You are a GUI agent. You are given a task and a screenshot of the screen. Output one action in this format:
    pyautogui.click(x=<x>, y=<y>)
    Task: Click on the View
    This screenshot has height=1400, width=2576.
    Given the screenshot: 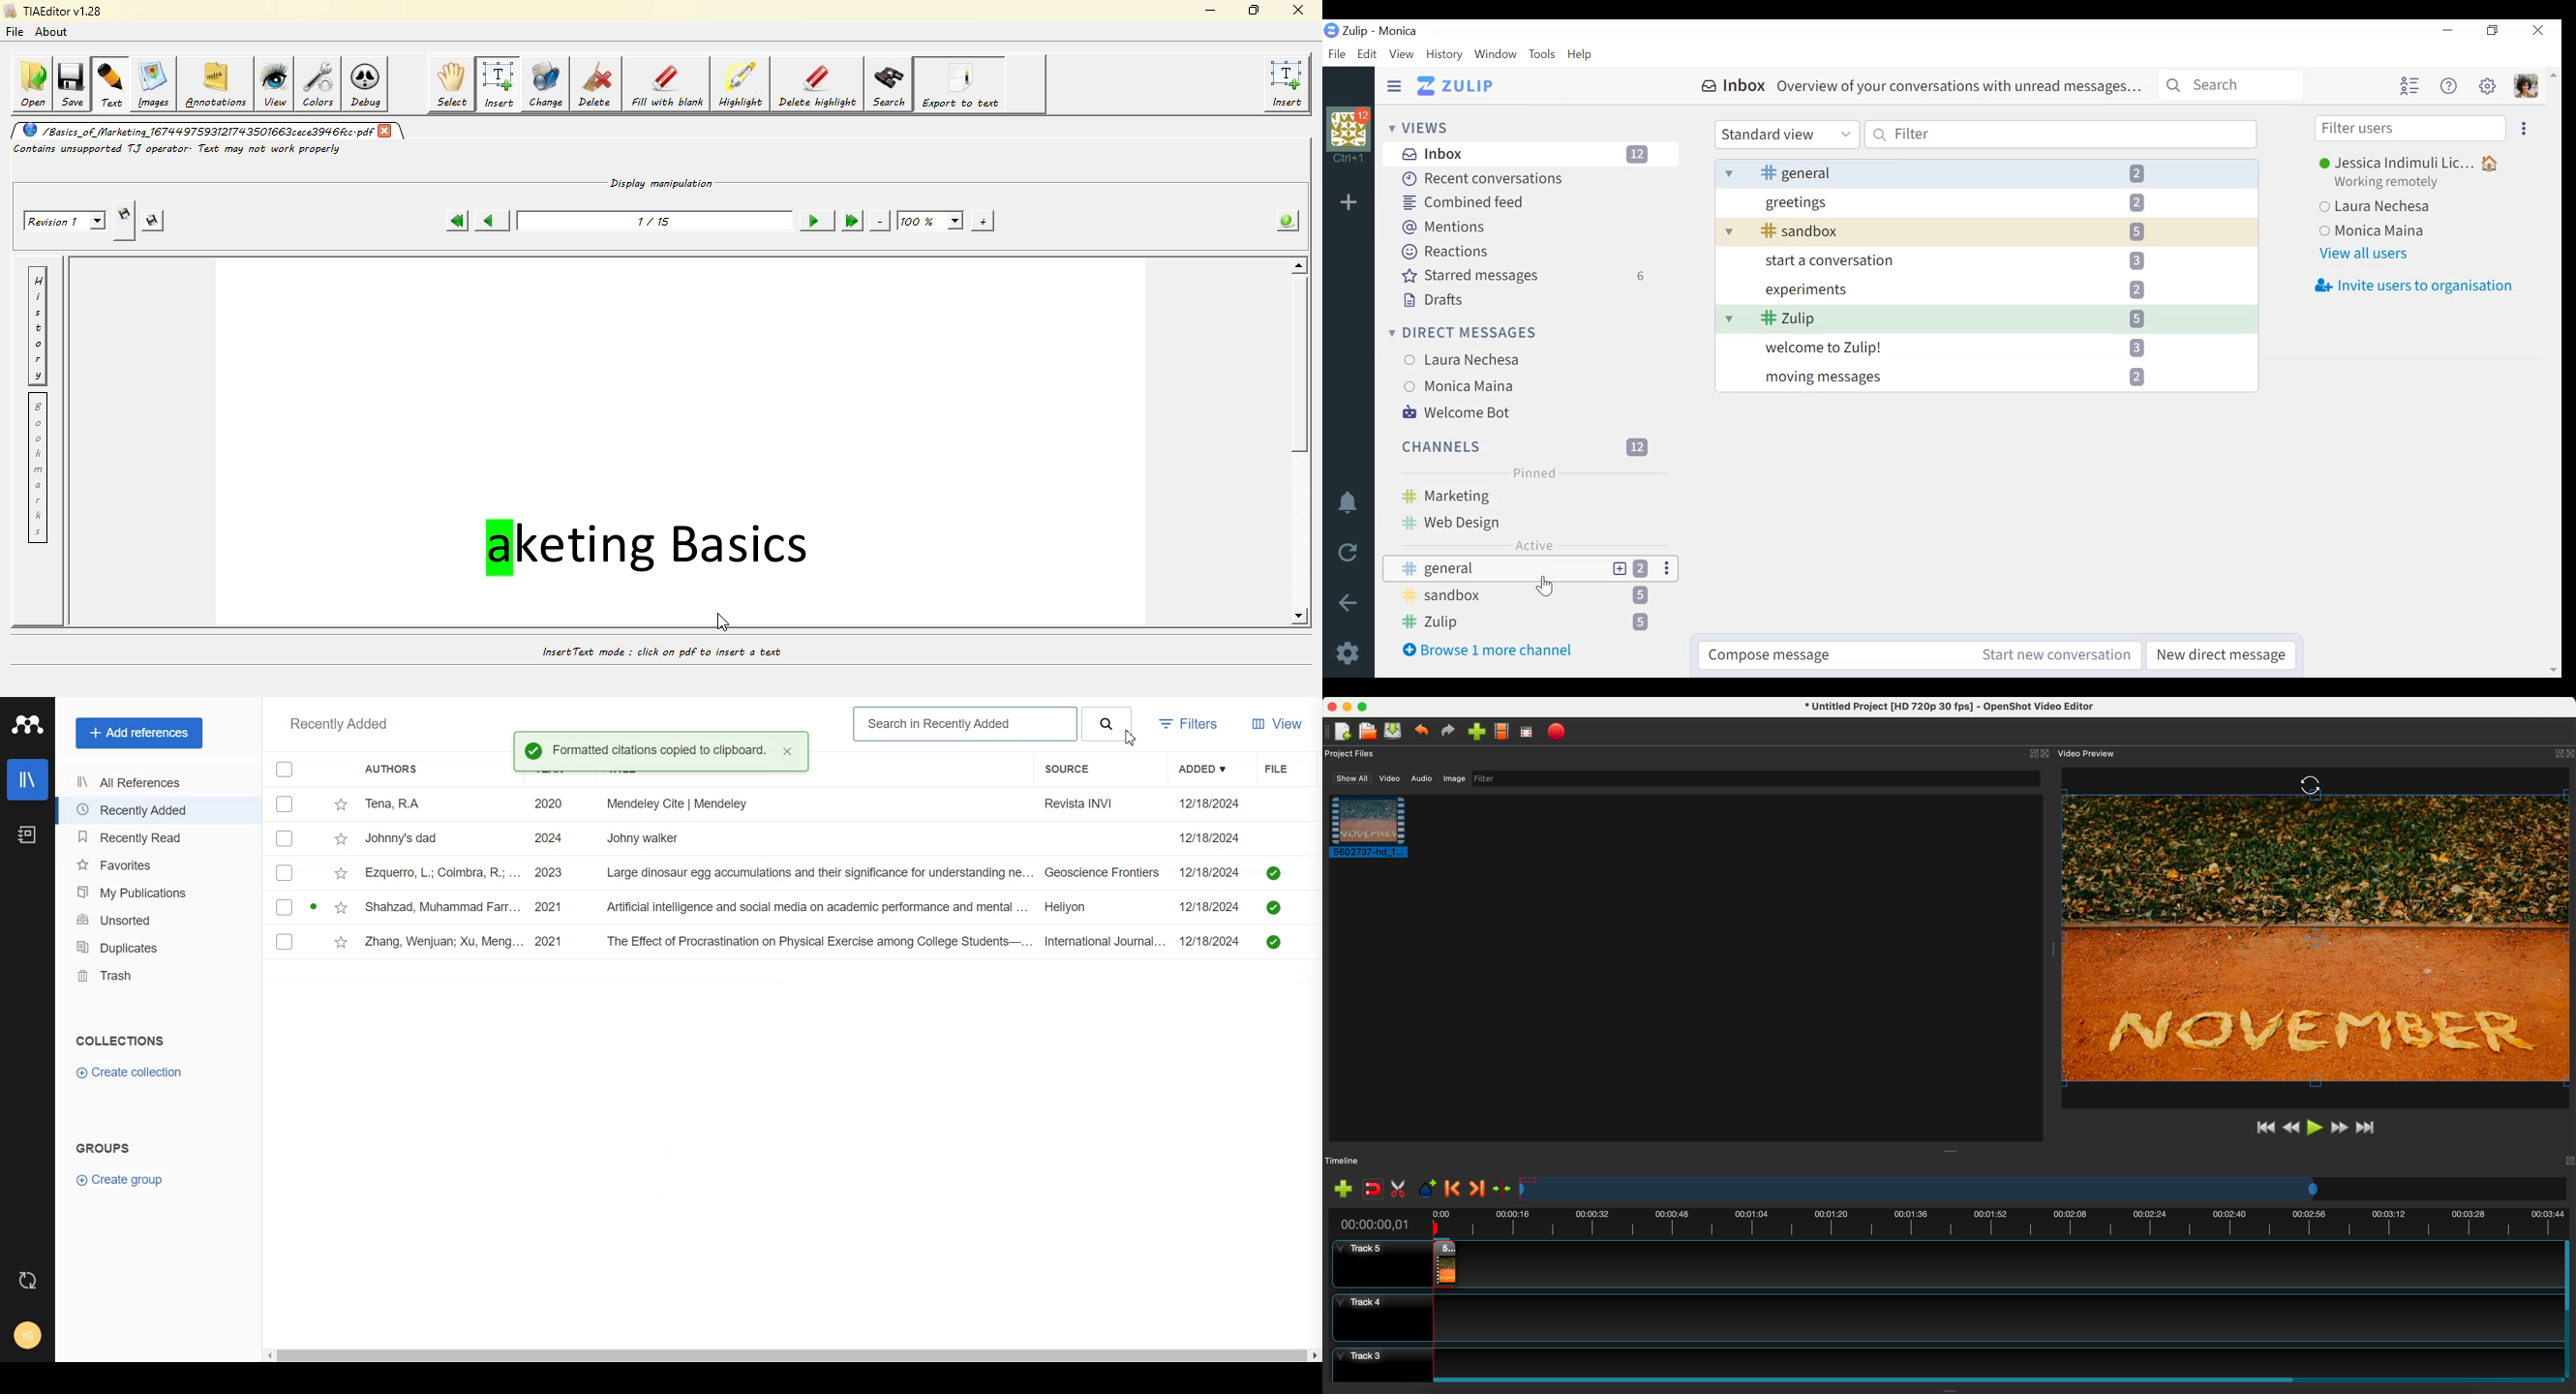 What is the action you would take?
    pyautogui.click(x=1278, y=725)
    